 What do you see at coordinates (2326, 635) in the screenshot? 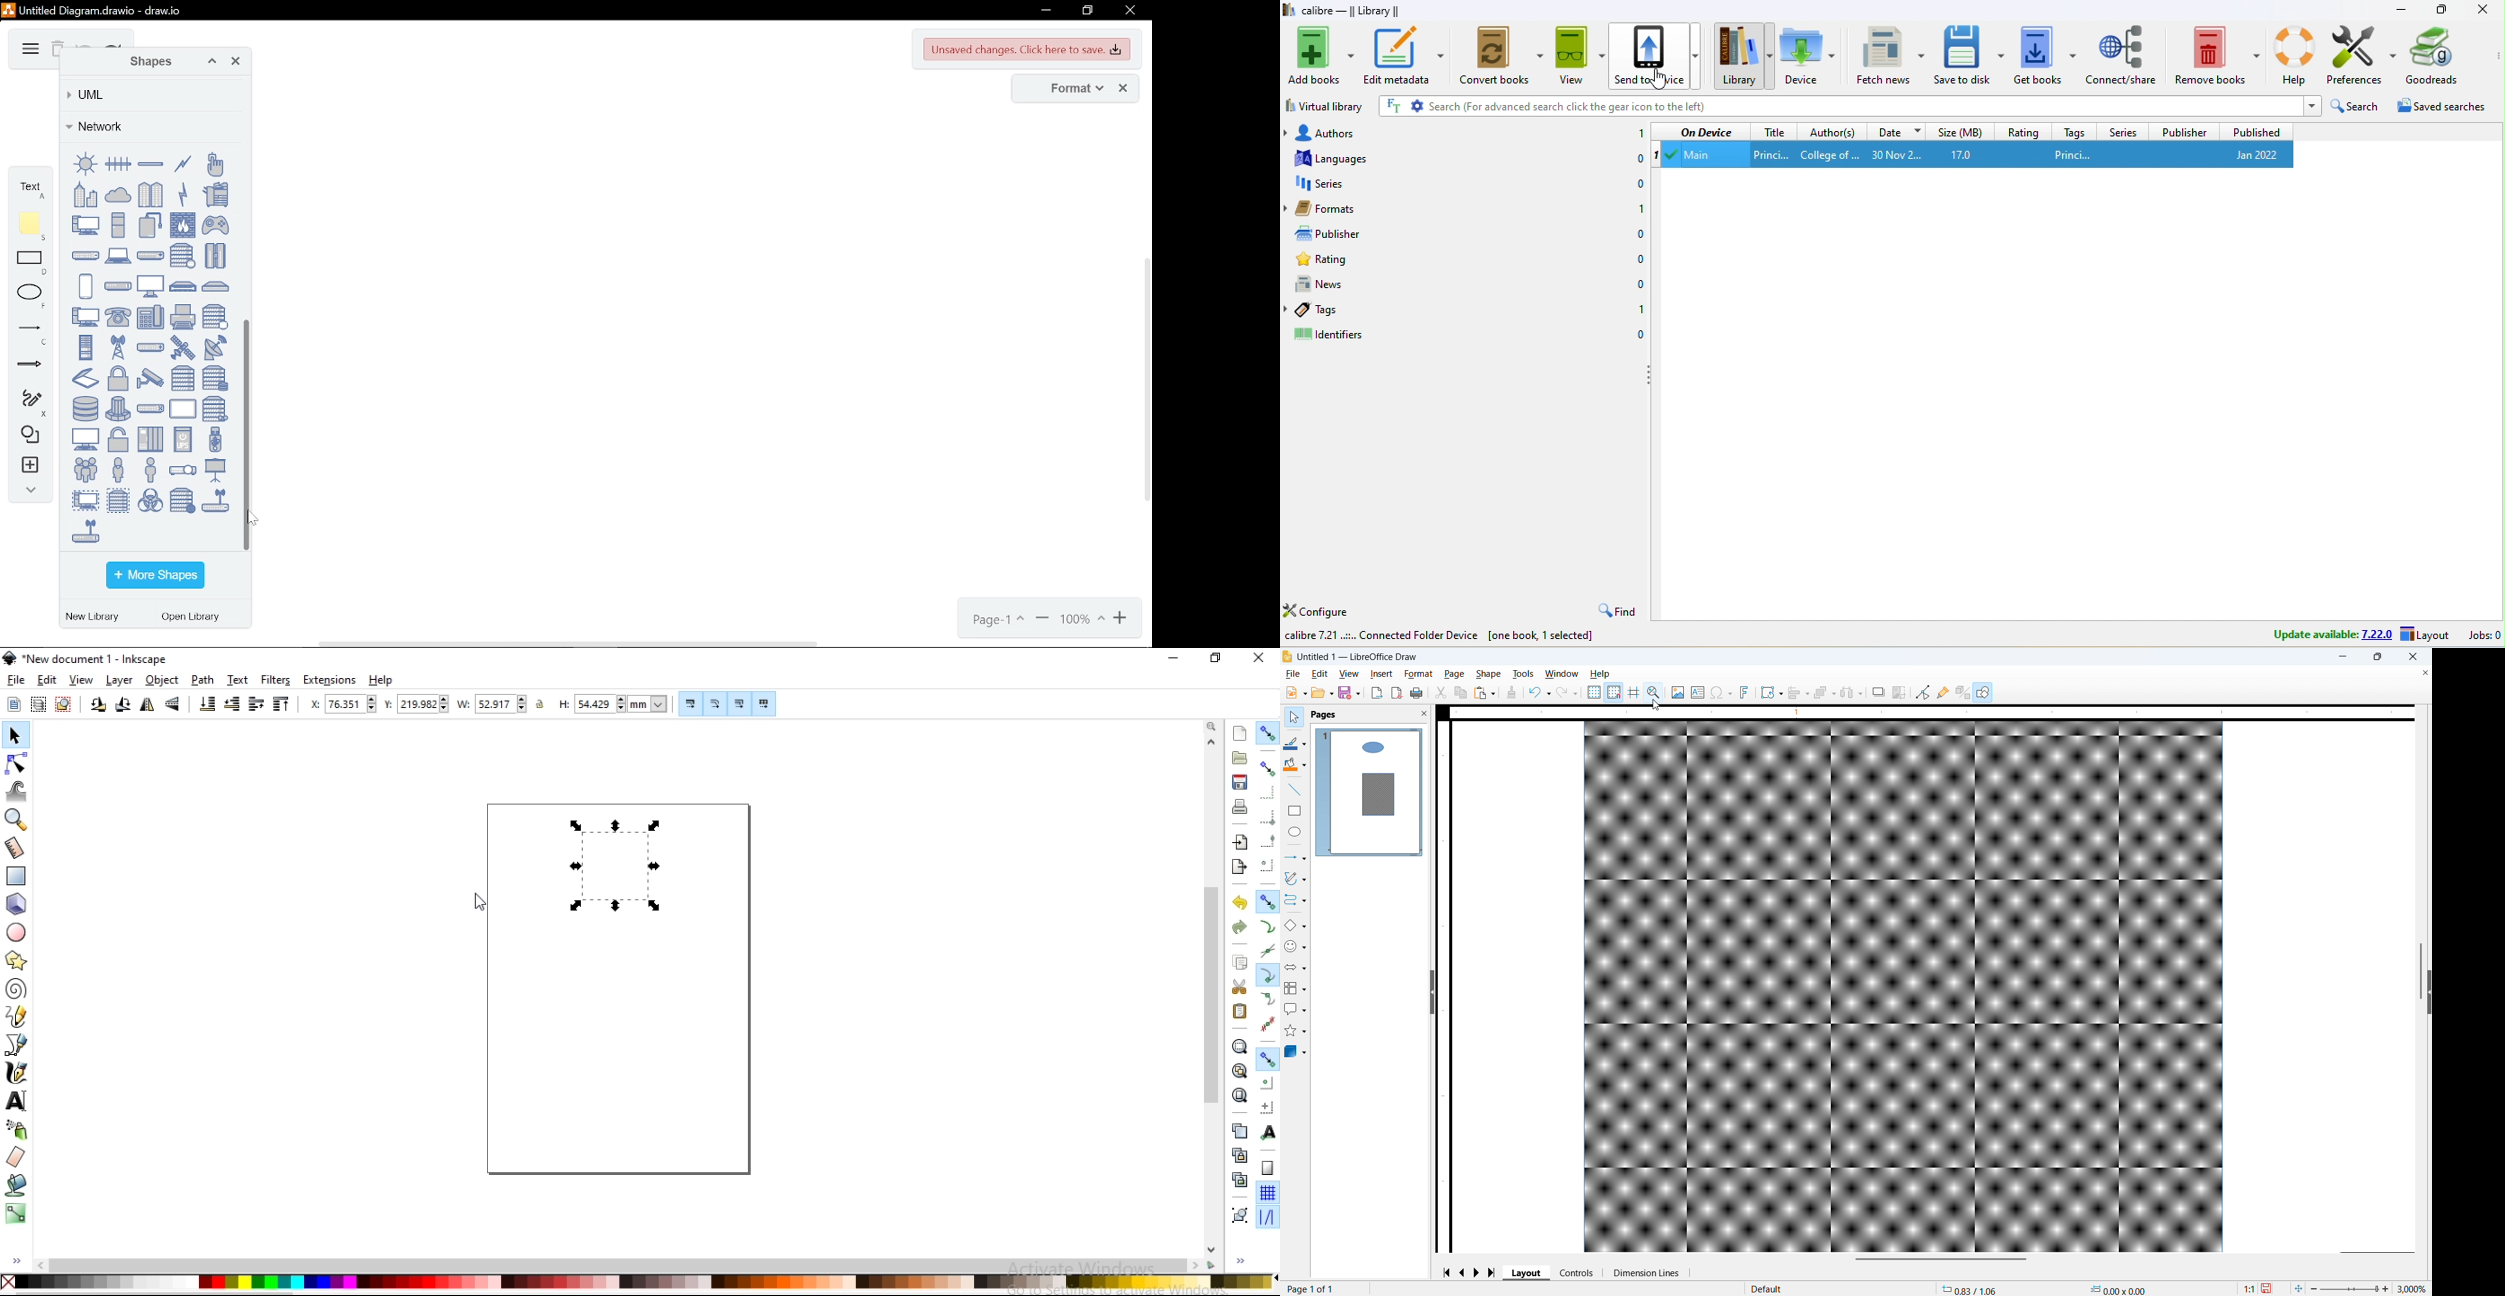
I see `update available` at bounding box center [2326, 635].